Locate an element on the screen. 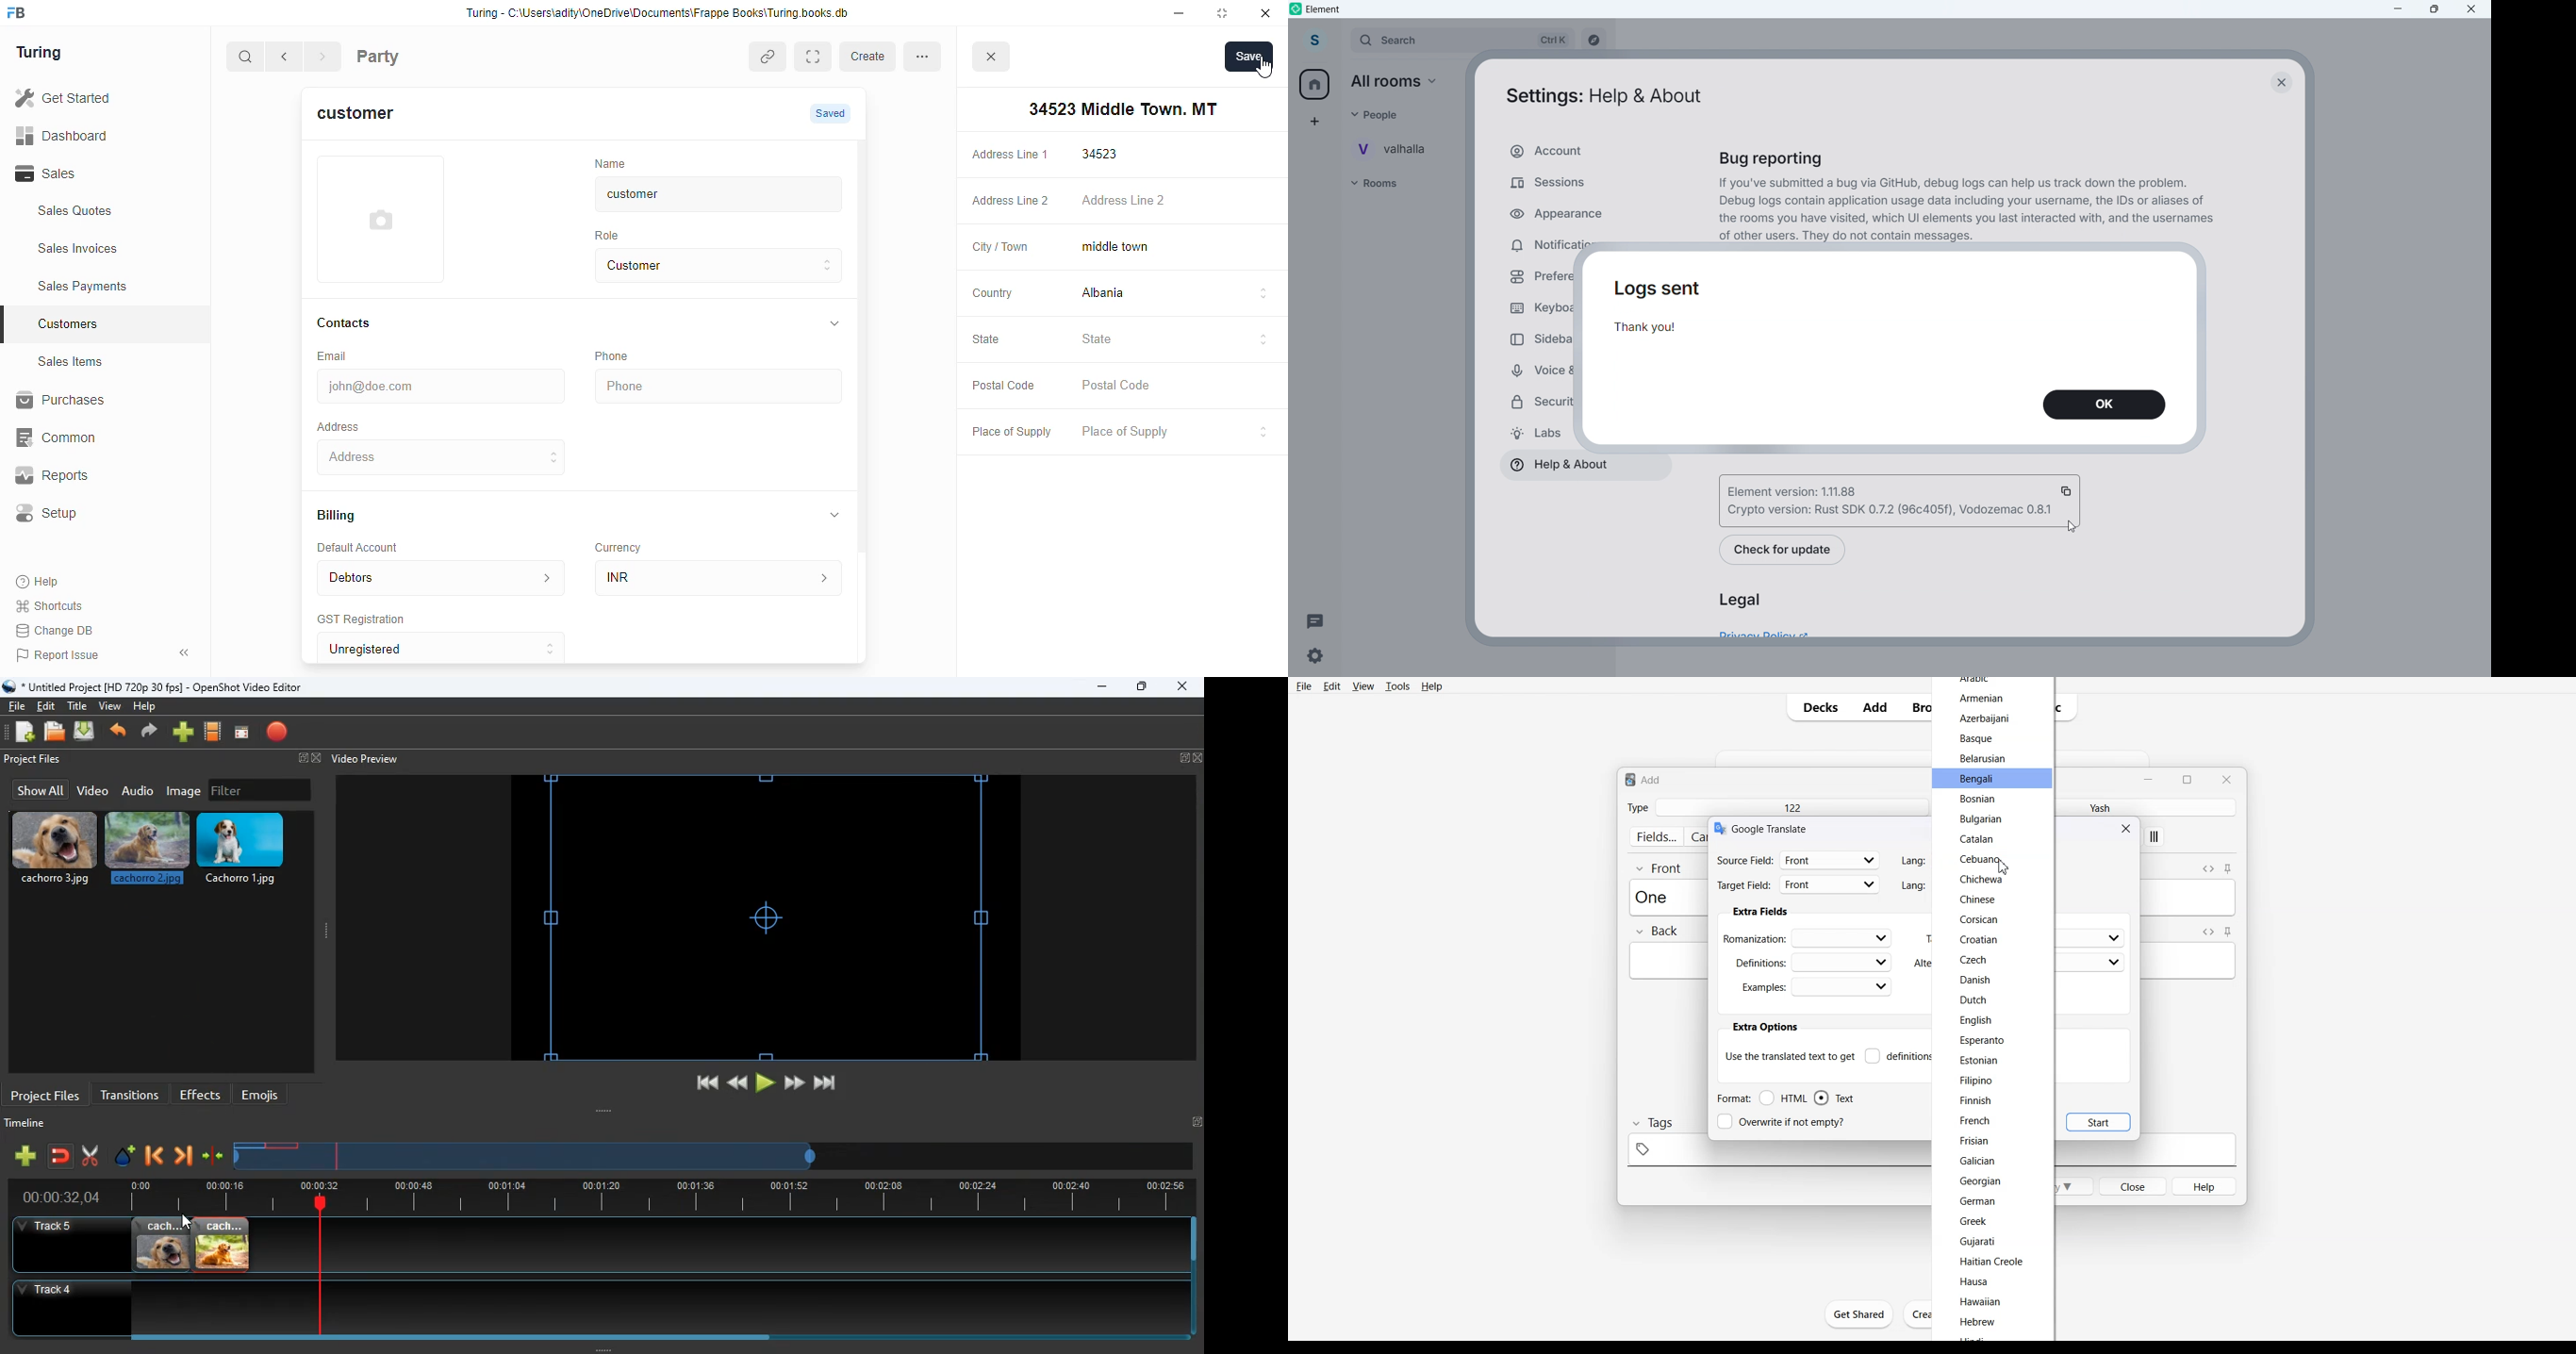 This screenshot has height=1372, width=2576. Address Line 1 is located at coordinates (1009, 153).